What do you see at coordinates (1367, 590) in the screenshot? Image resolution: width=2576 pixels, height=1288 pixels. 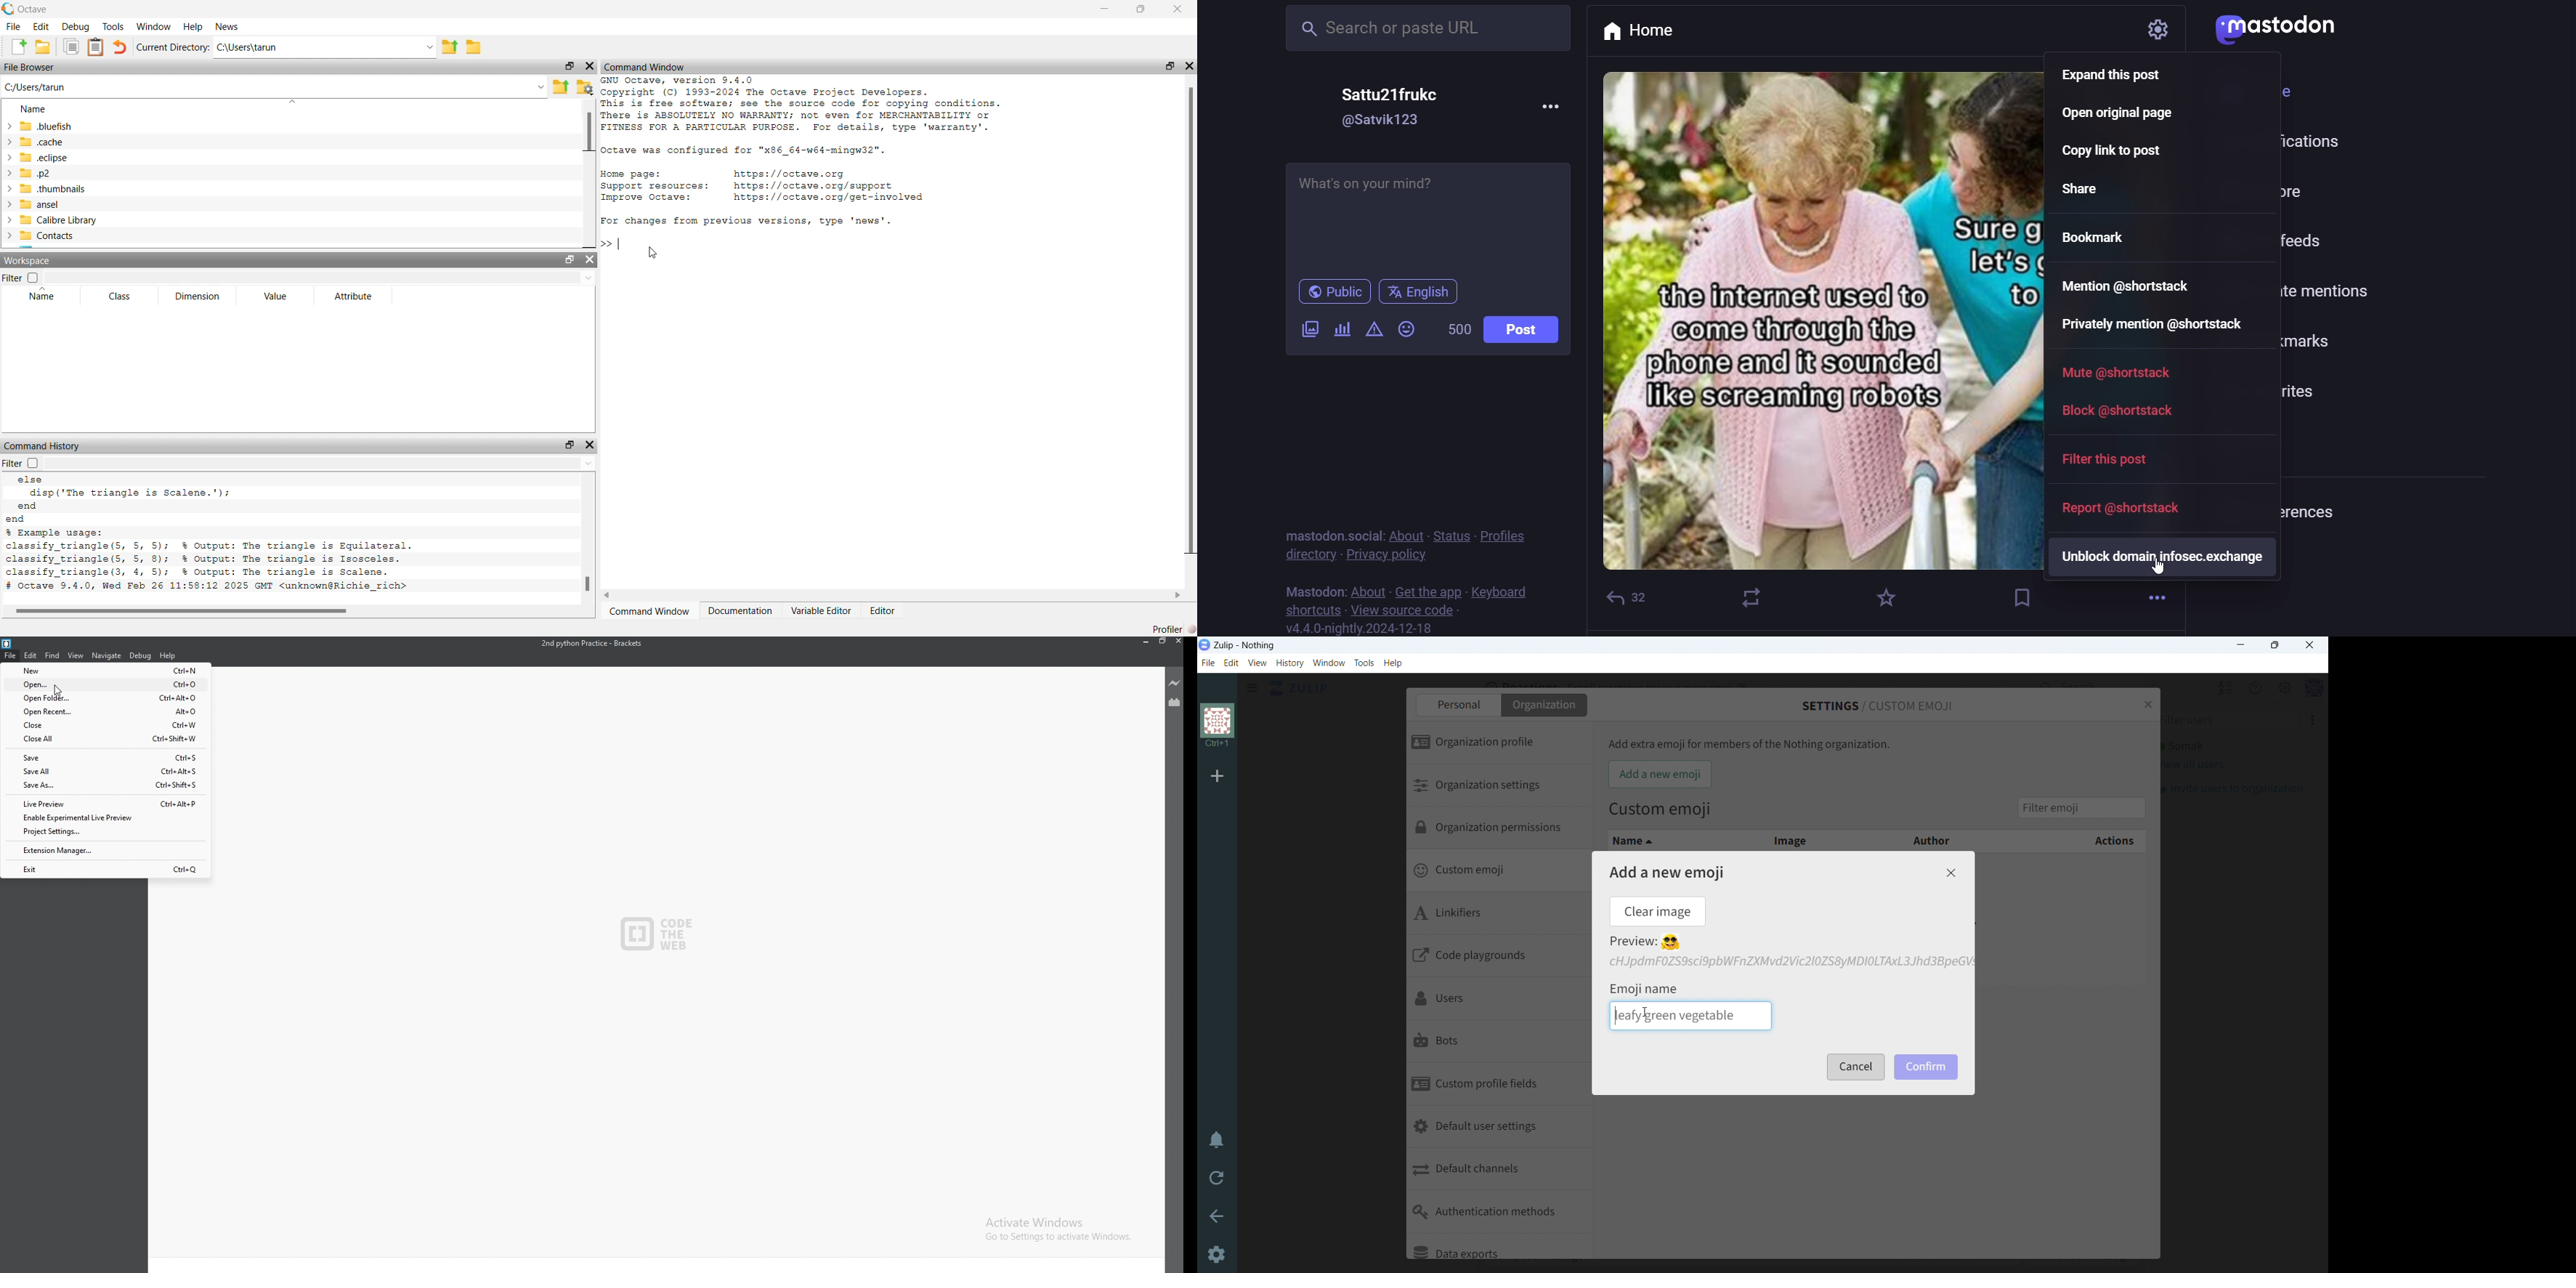 I see `about` at bounding box center [1367, 590].